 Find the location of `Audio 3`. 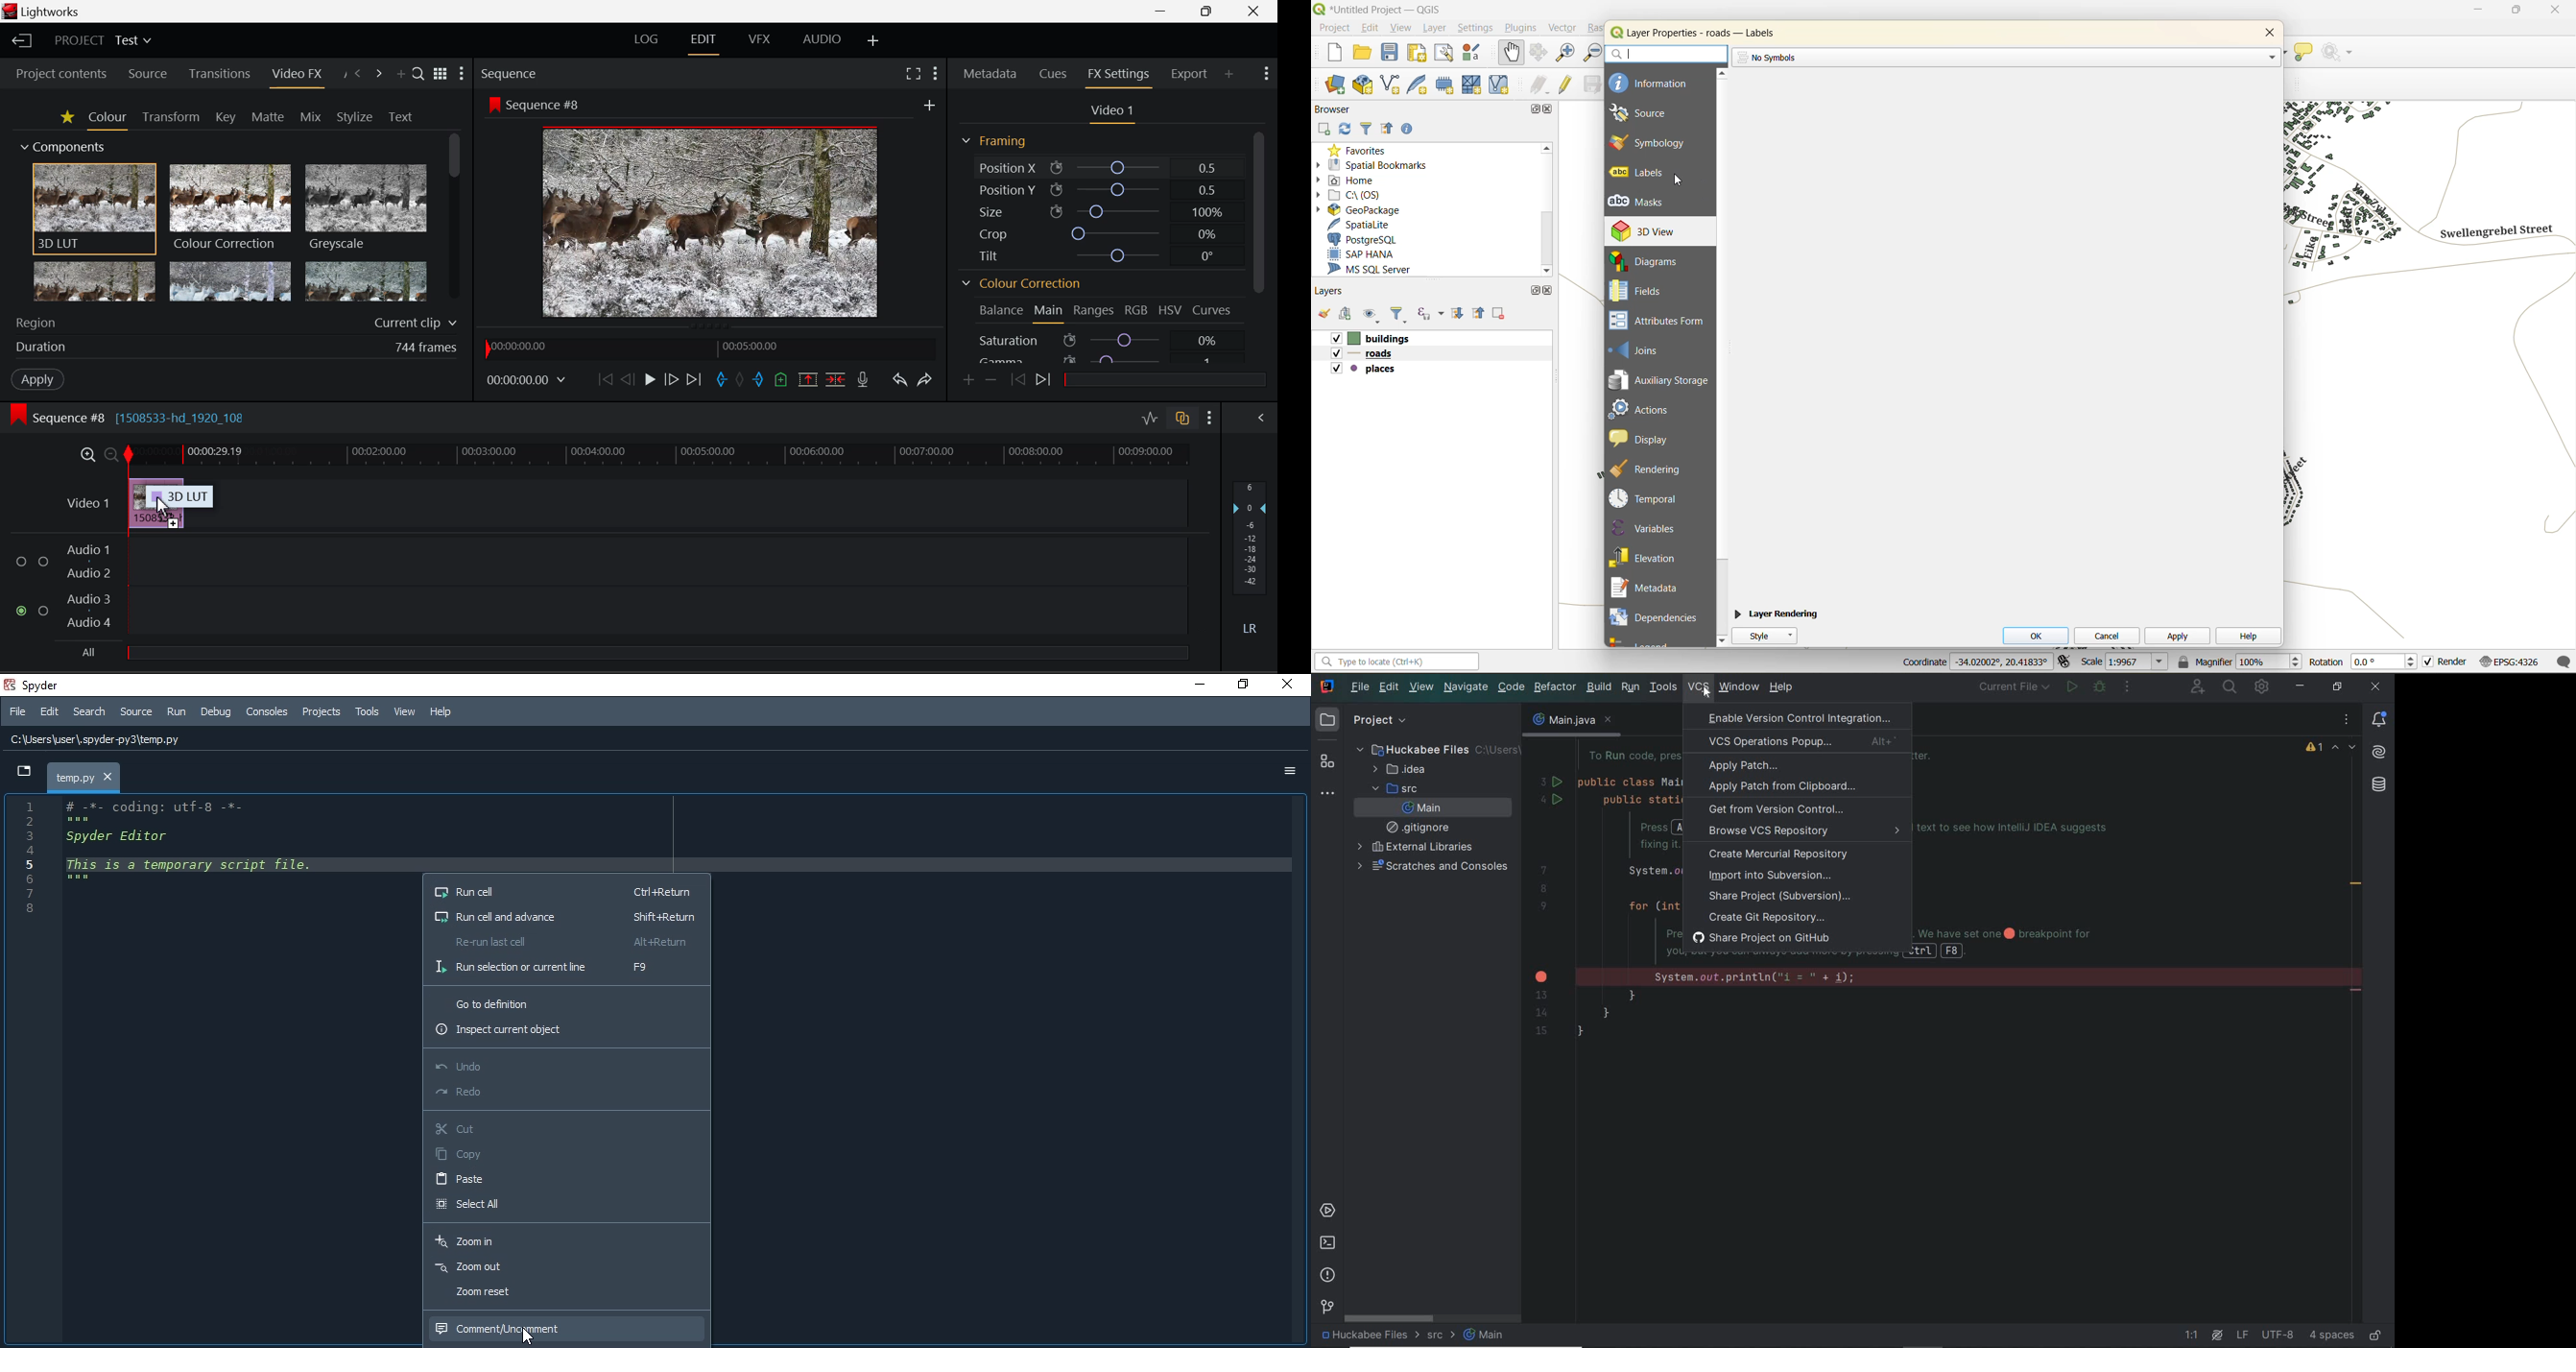

Audio 3 is located at coordinates (91, 599).